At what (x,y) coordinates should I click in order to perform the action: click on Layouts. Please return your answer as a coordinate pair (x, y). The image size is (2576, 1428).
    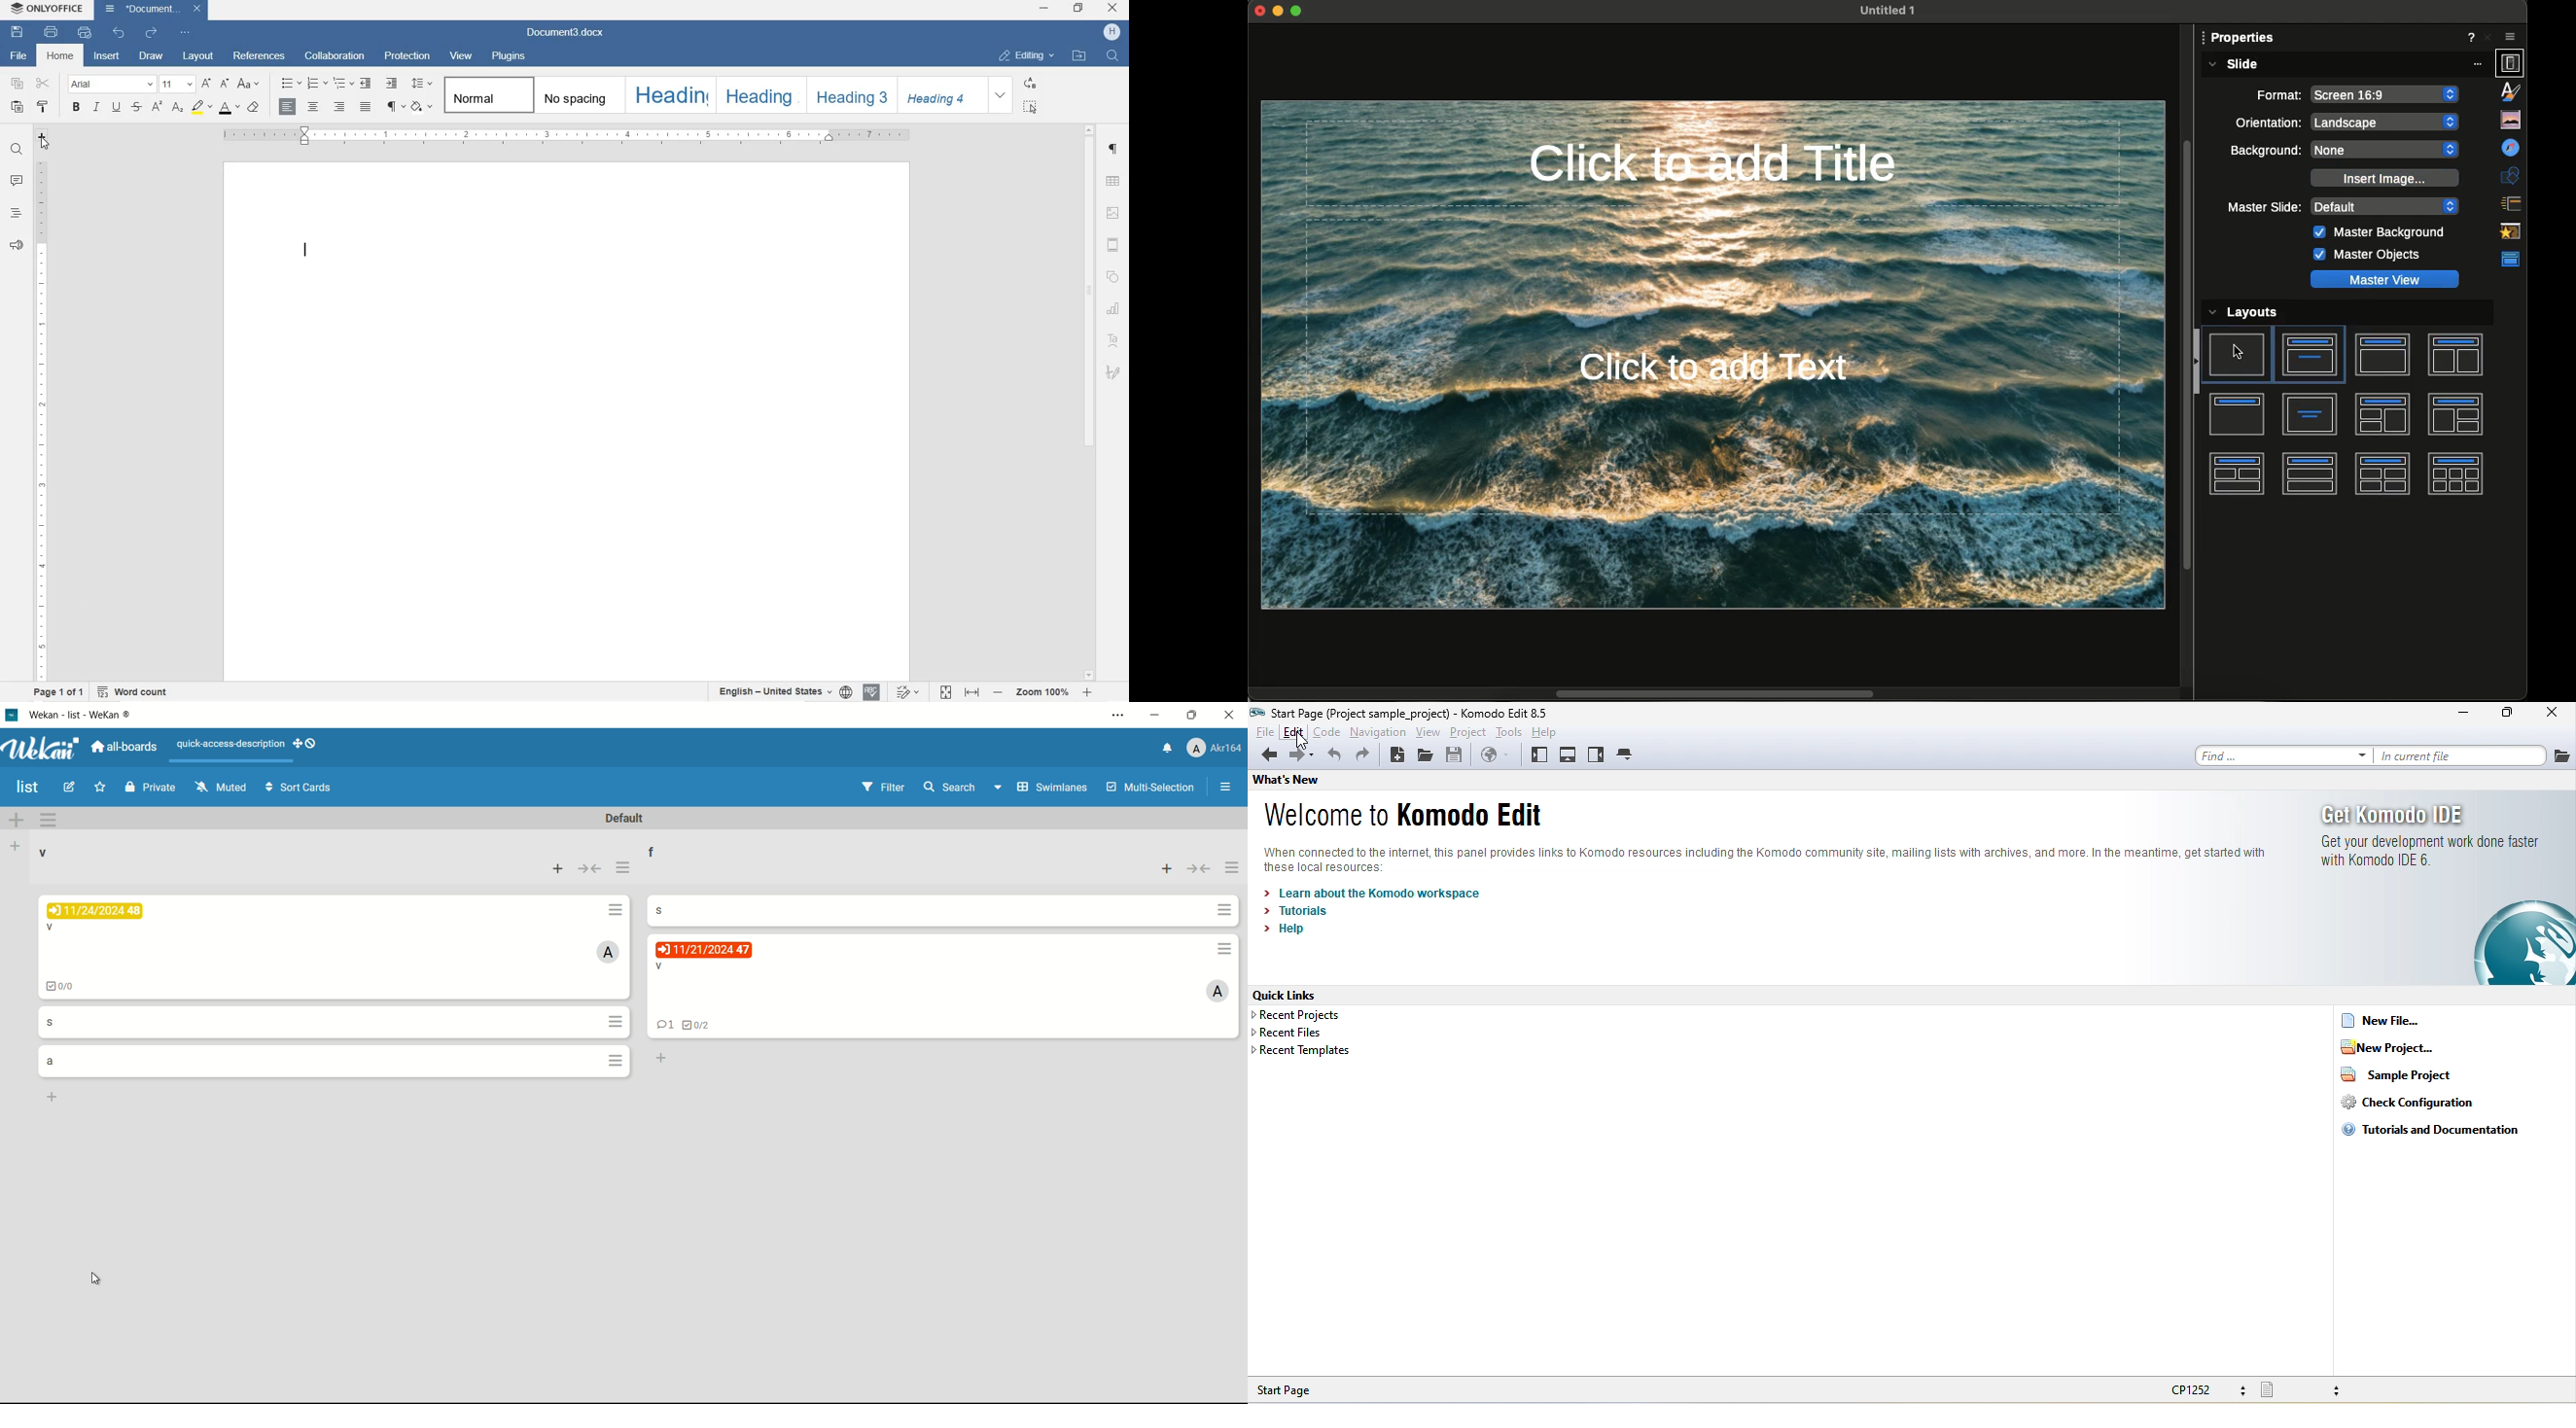
    Looking at the image, I should click on (2262, 311).